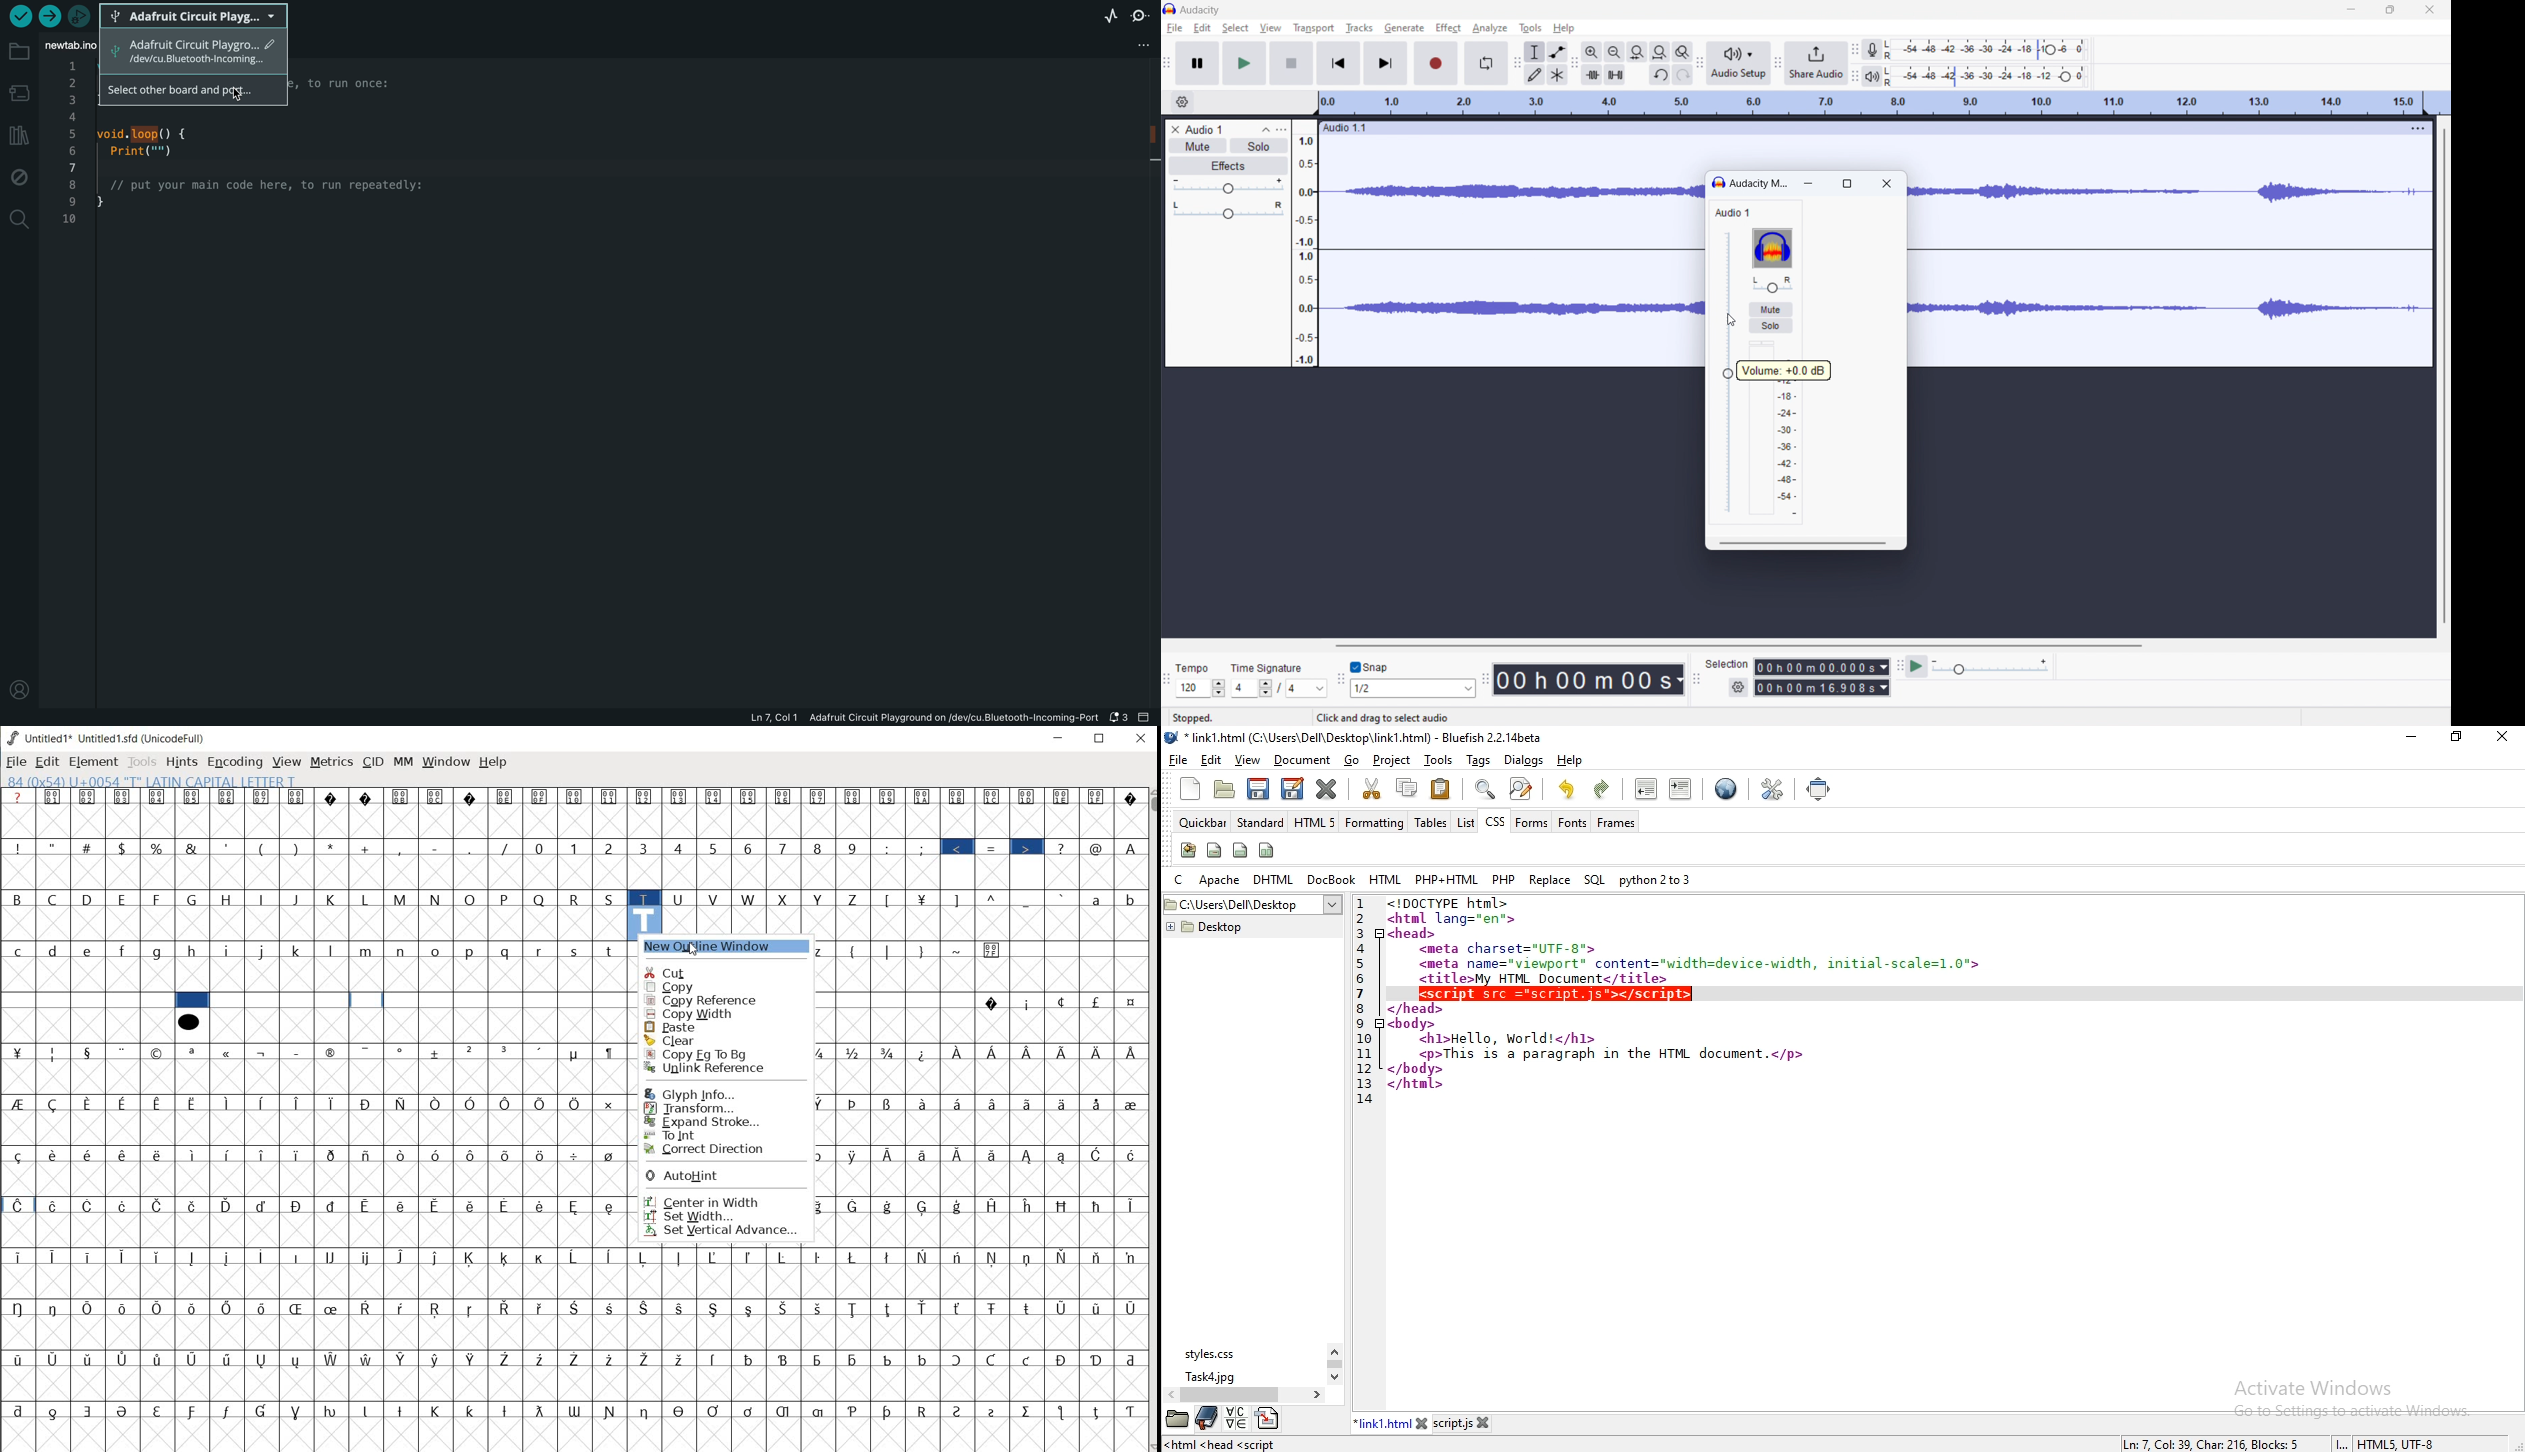 This screenshot has height=1456, width=2548. What do you see at coordinates (1375, 822) in the screenshot?
I see `formatting` at bounding box center [1375, 822].